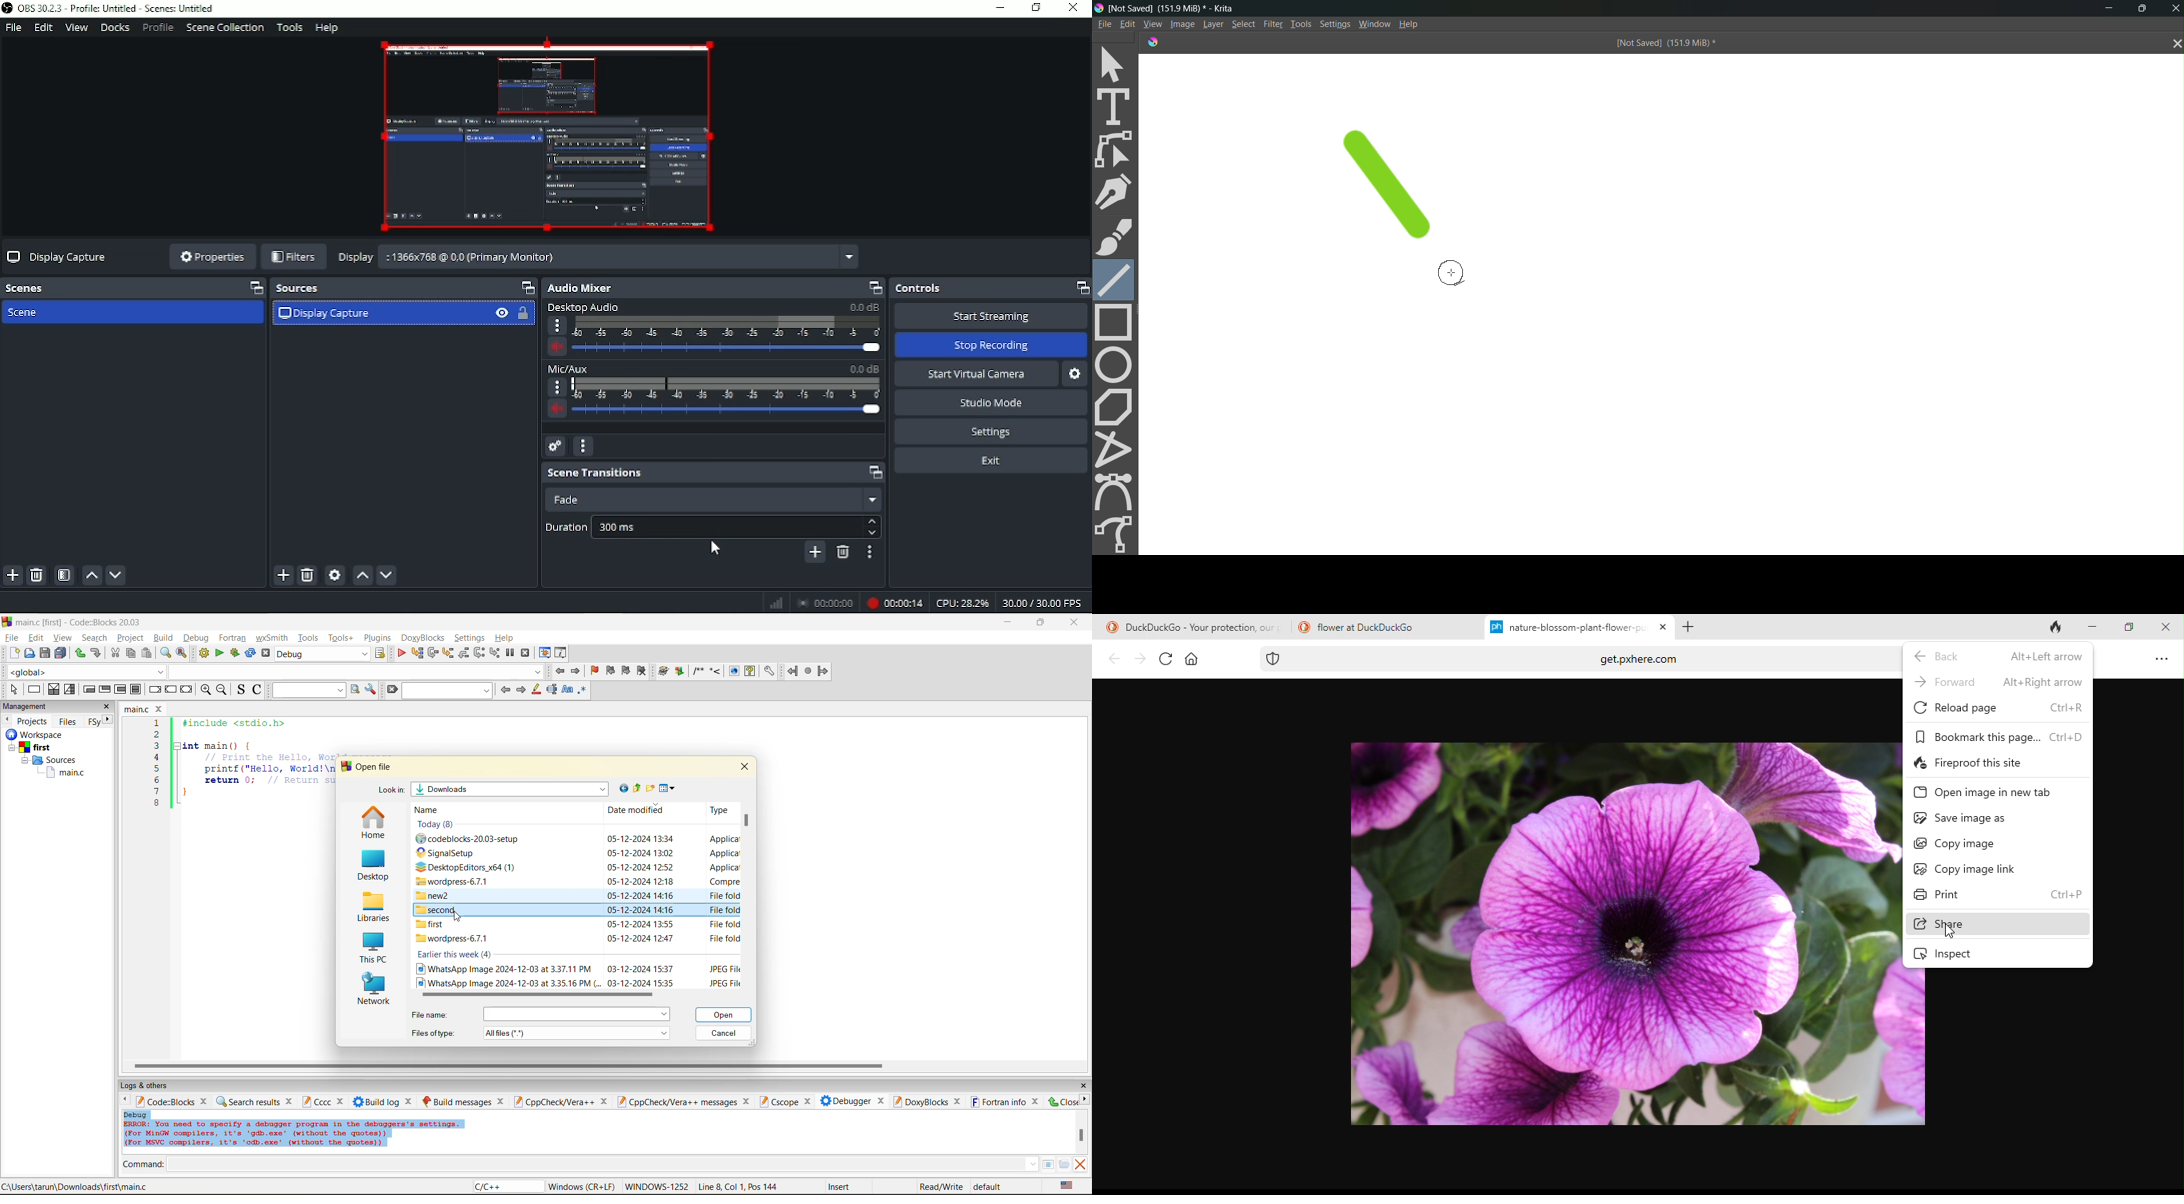 The width and height of the screenshot is (2184, 1204). I want to click on create new folder, so click(651, 788).